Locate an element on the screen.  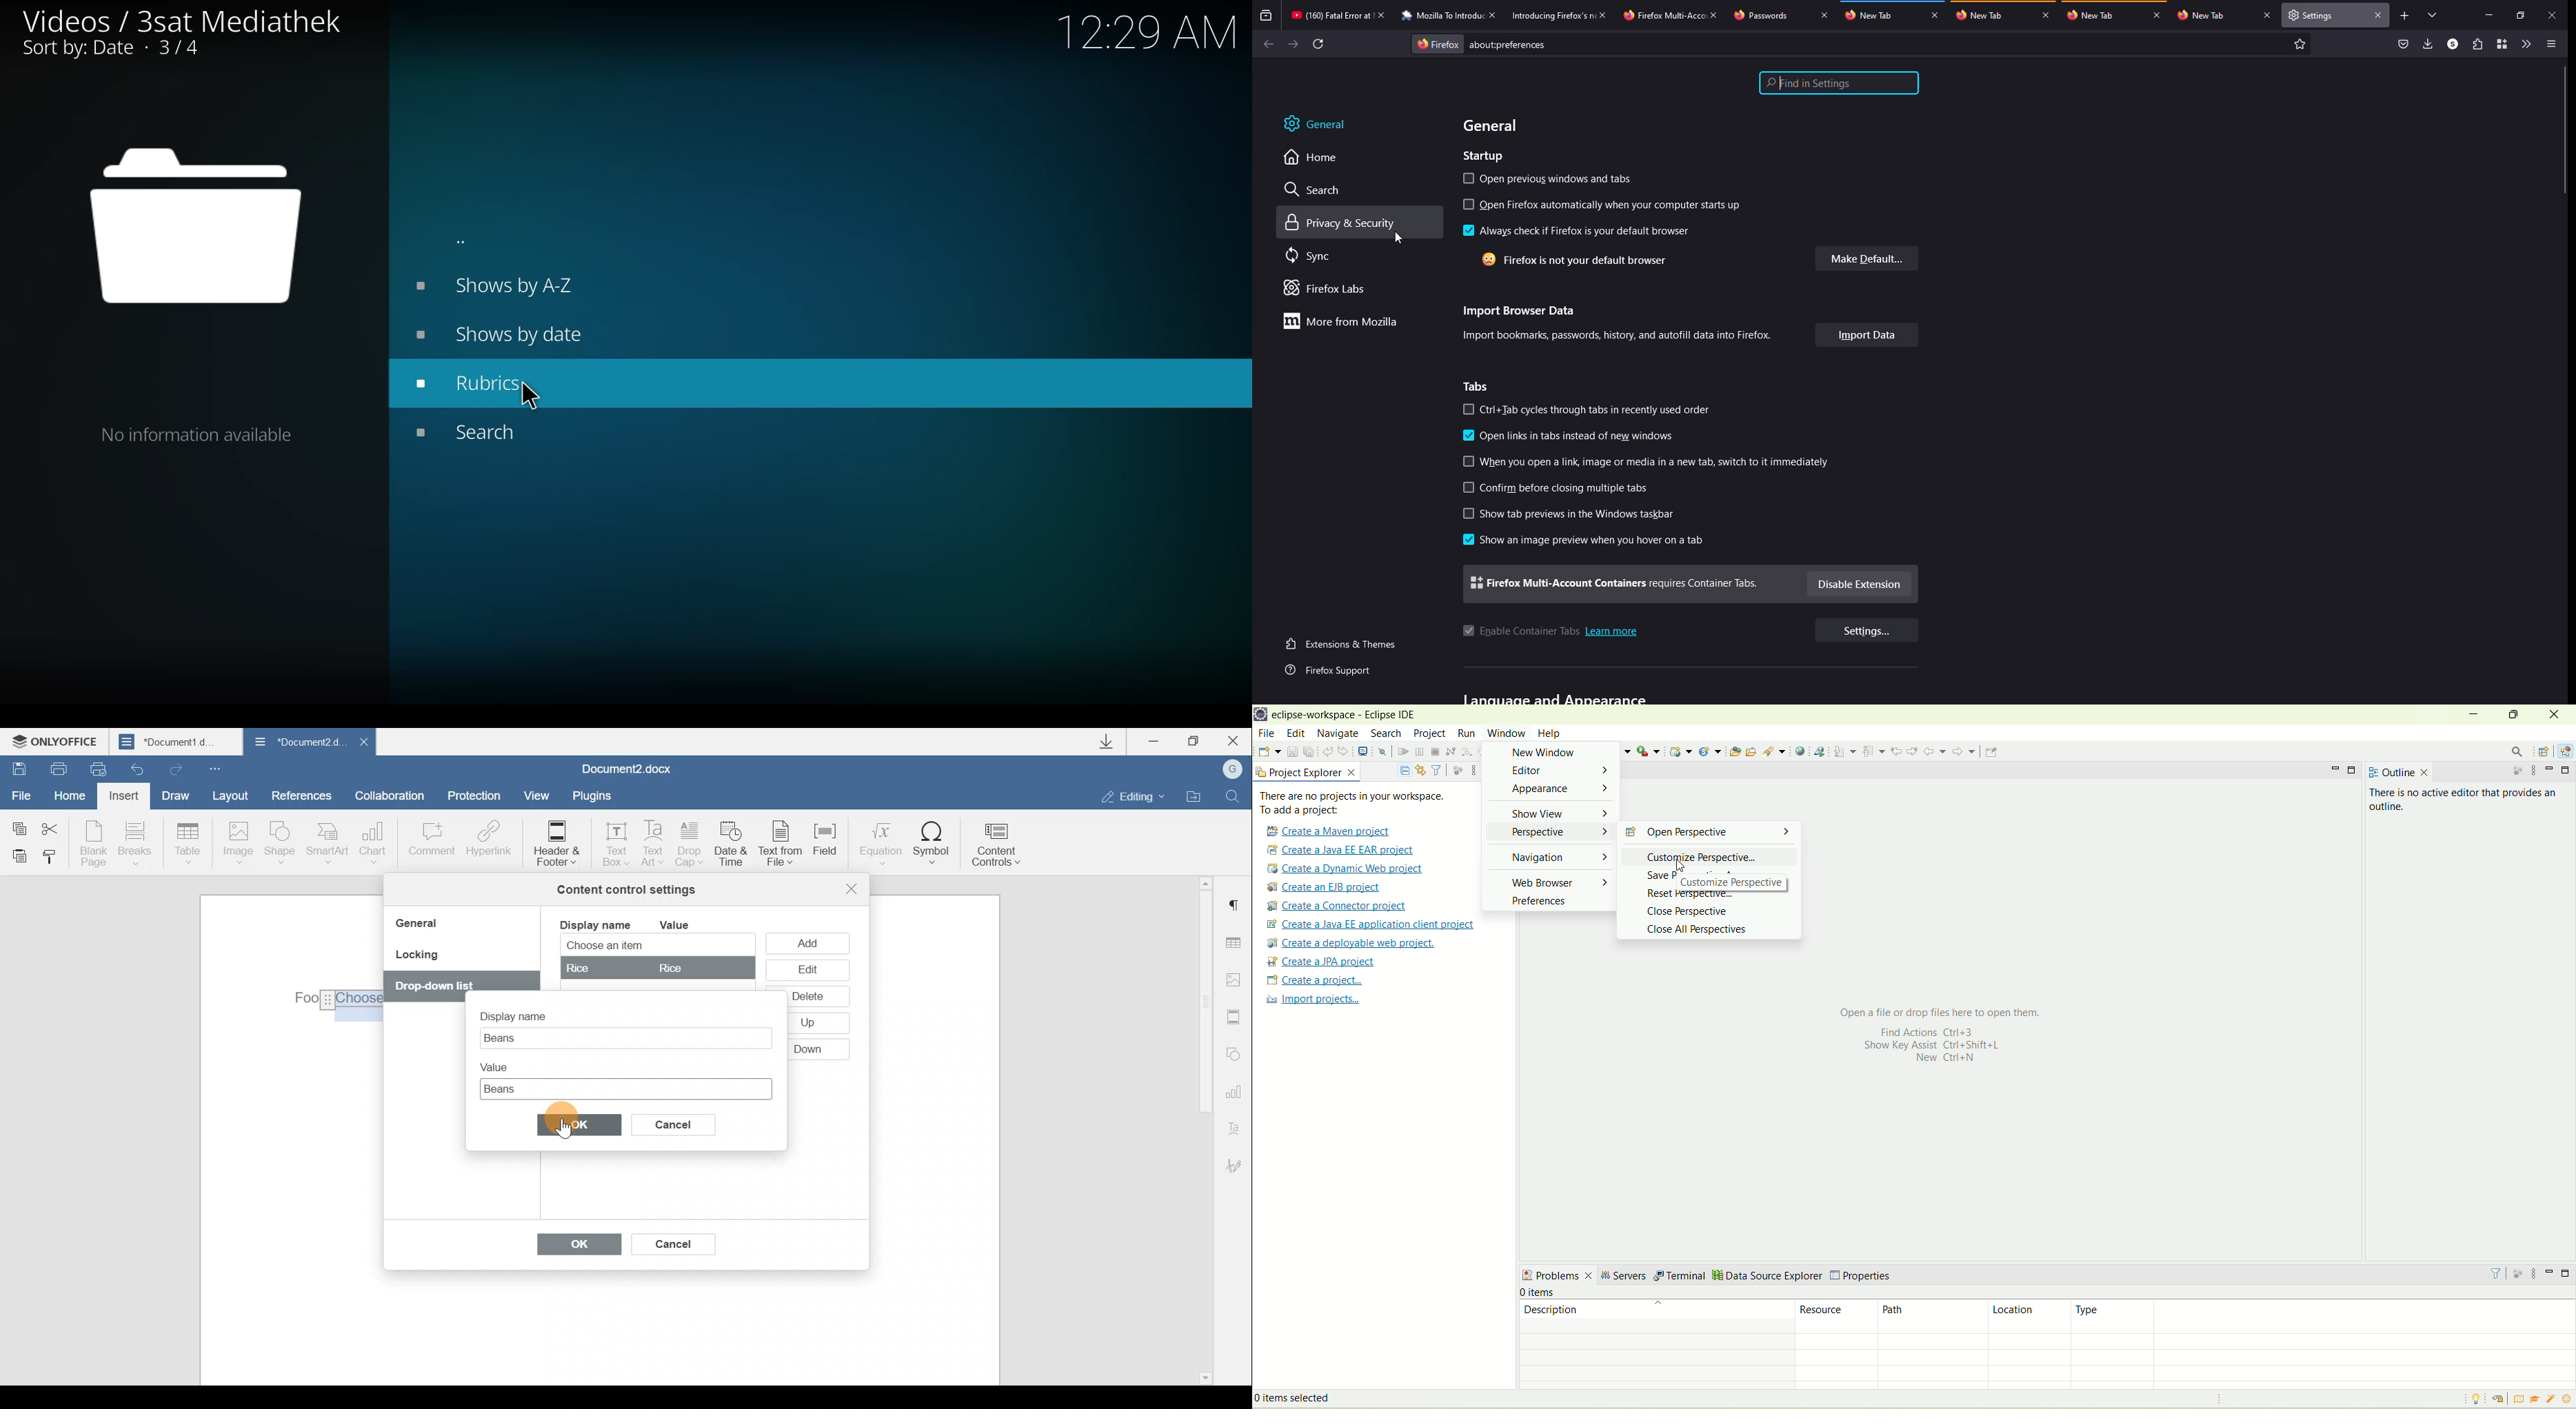
Create a Java EE application client proje t is located at coordinates (1373, 924).